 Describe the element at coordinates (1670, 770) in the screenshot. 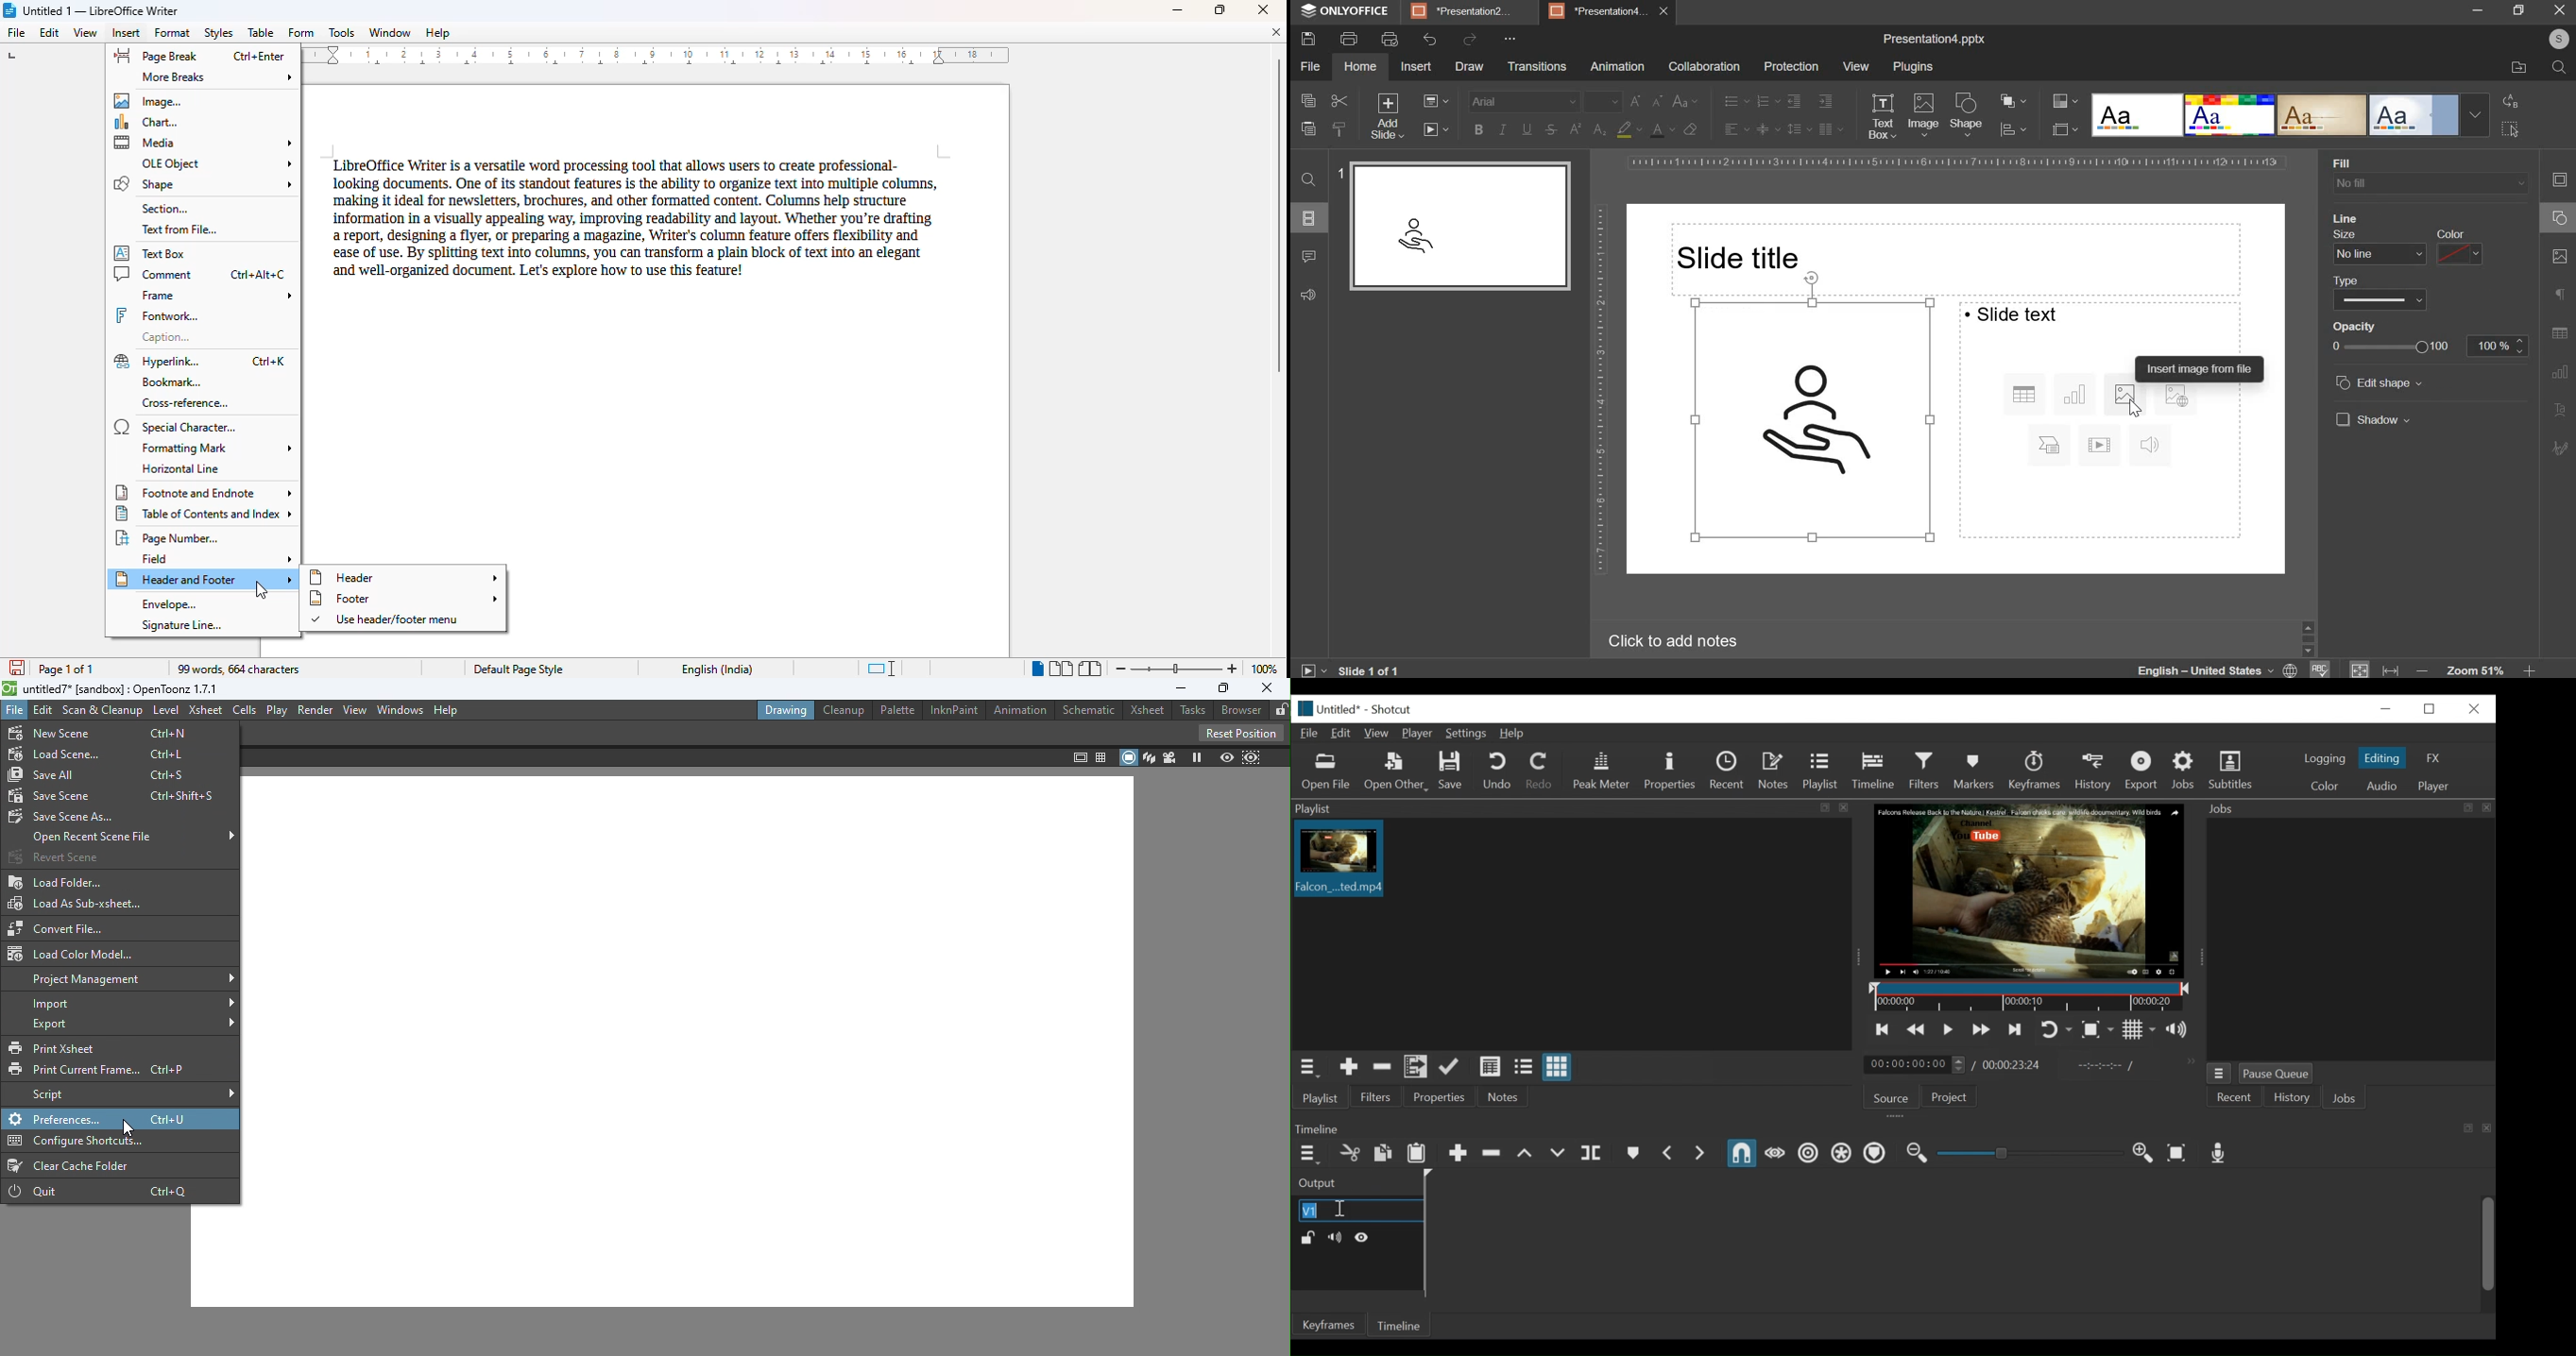

I see `Properties` at that location.